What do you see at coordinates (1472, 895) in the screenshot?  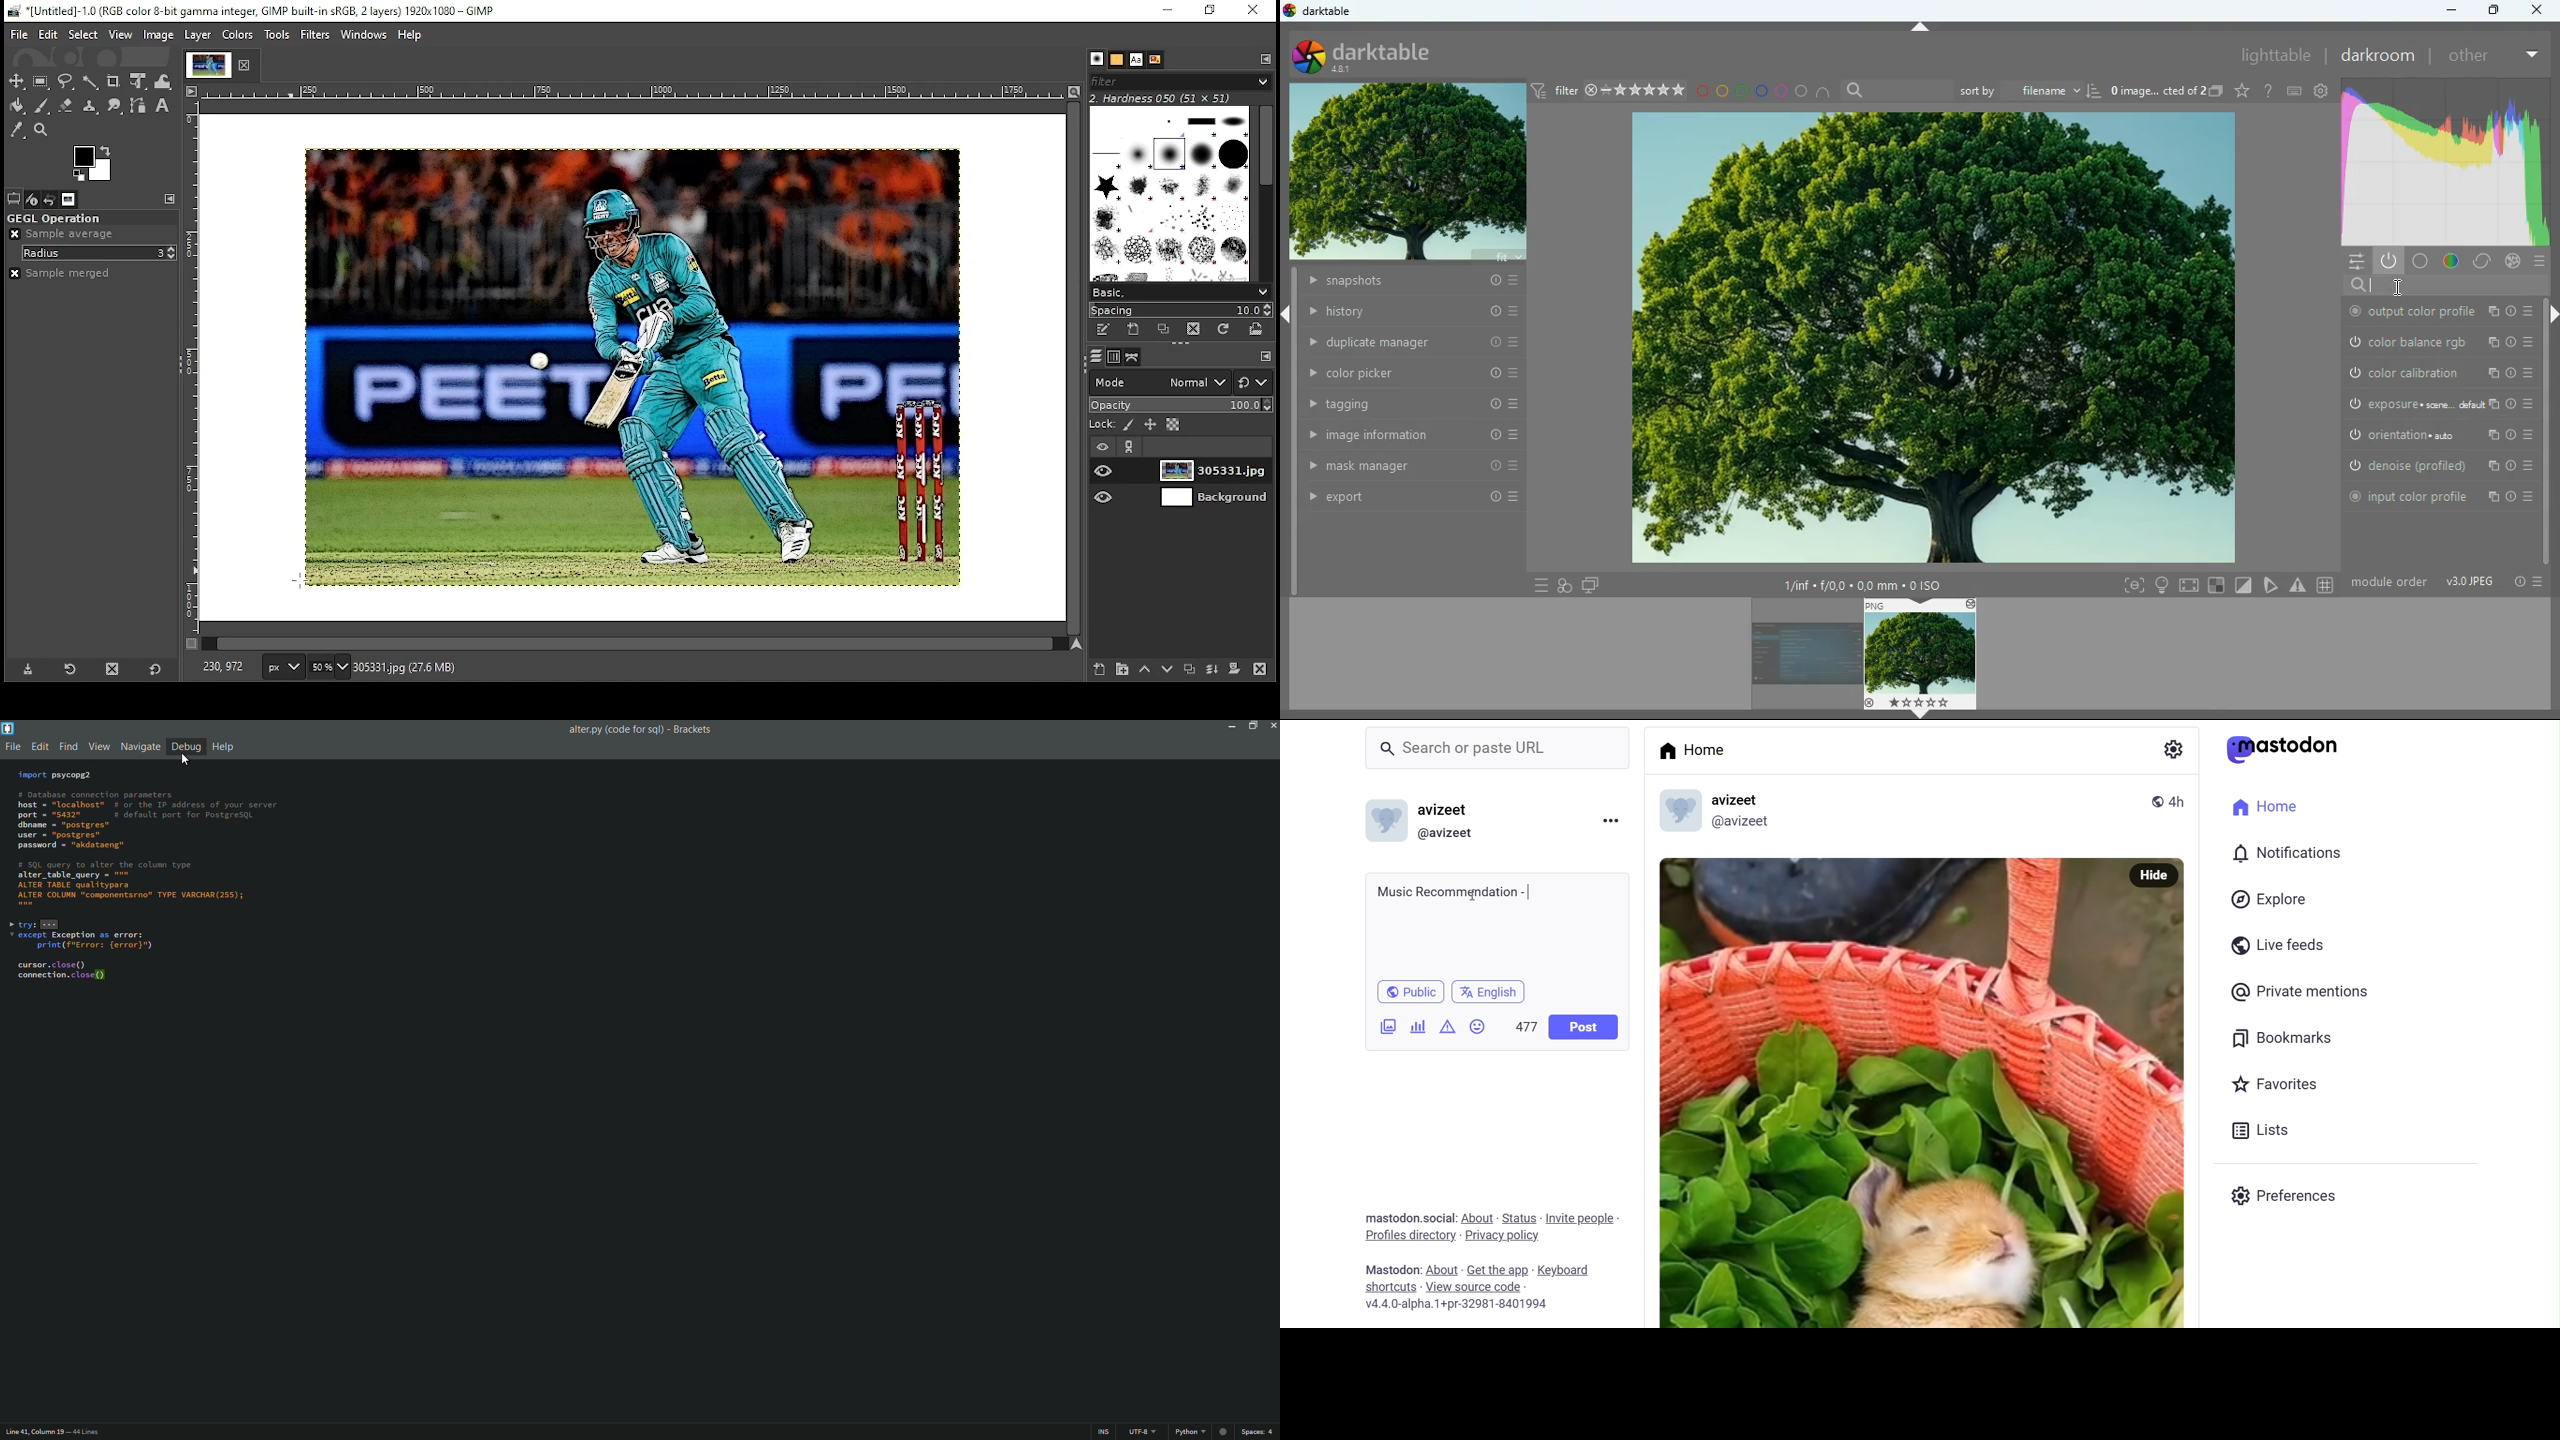 I see `cursor` at bounding box center [1472, 895].